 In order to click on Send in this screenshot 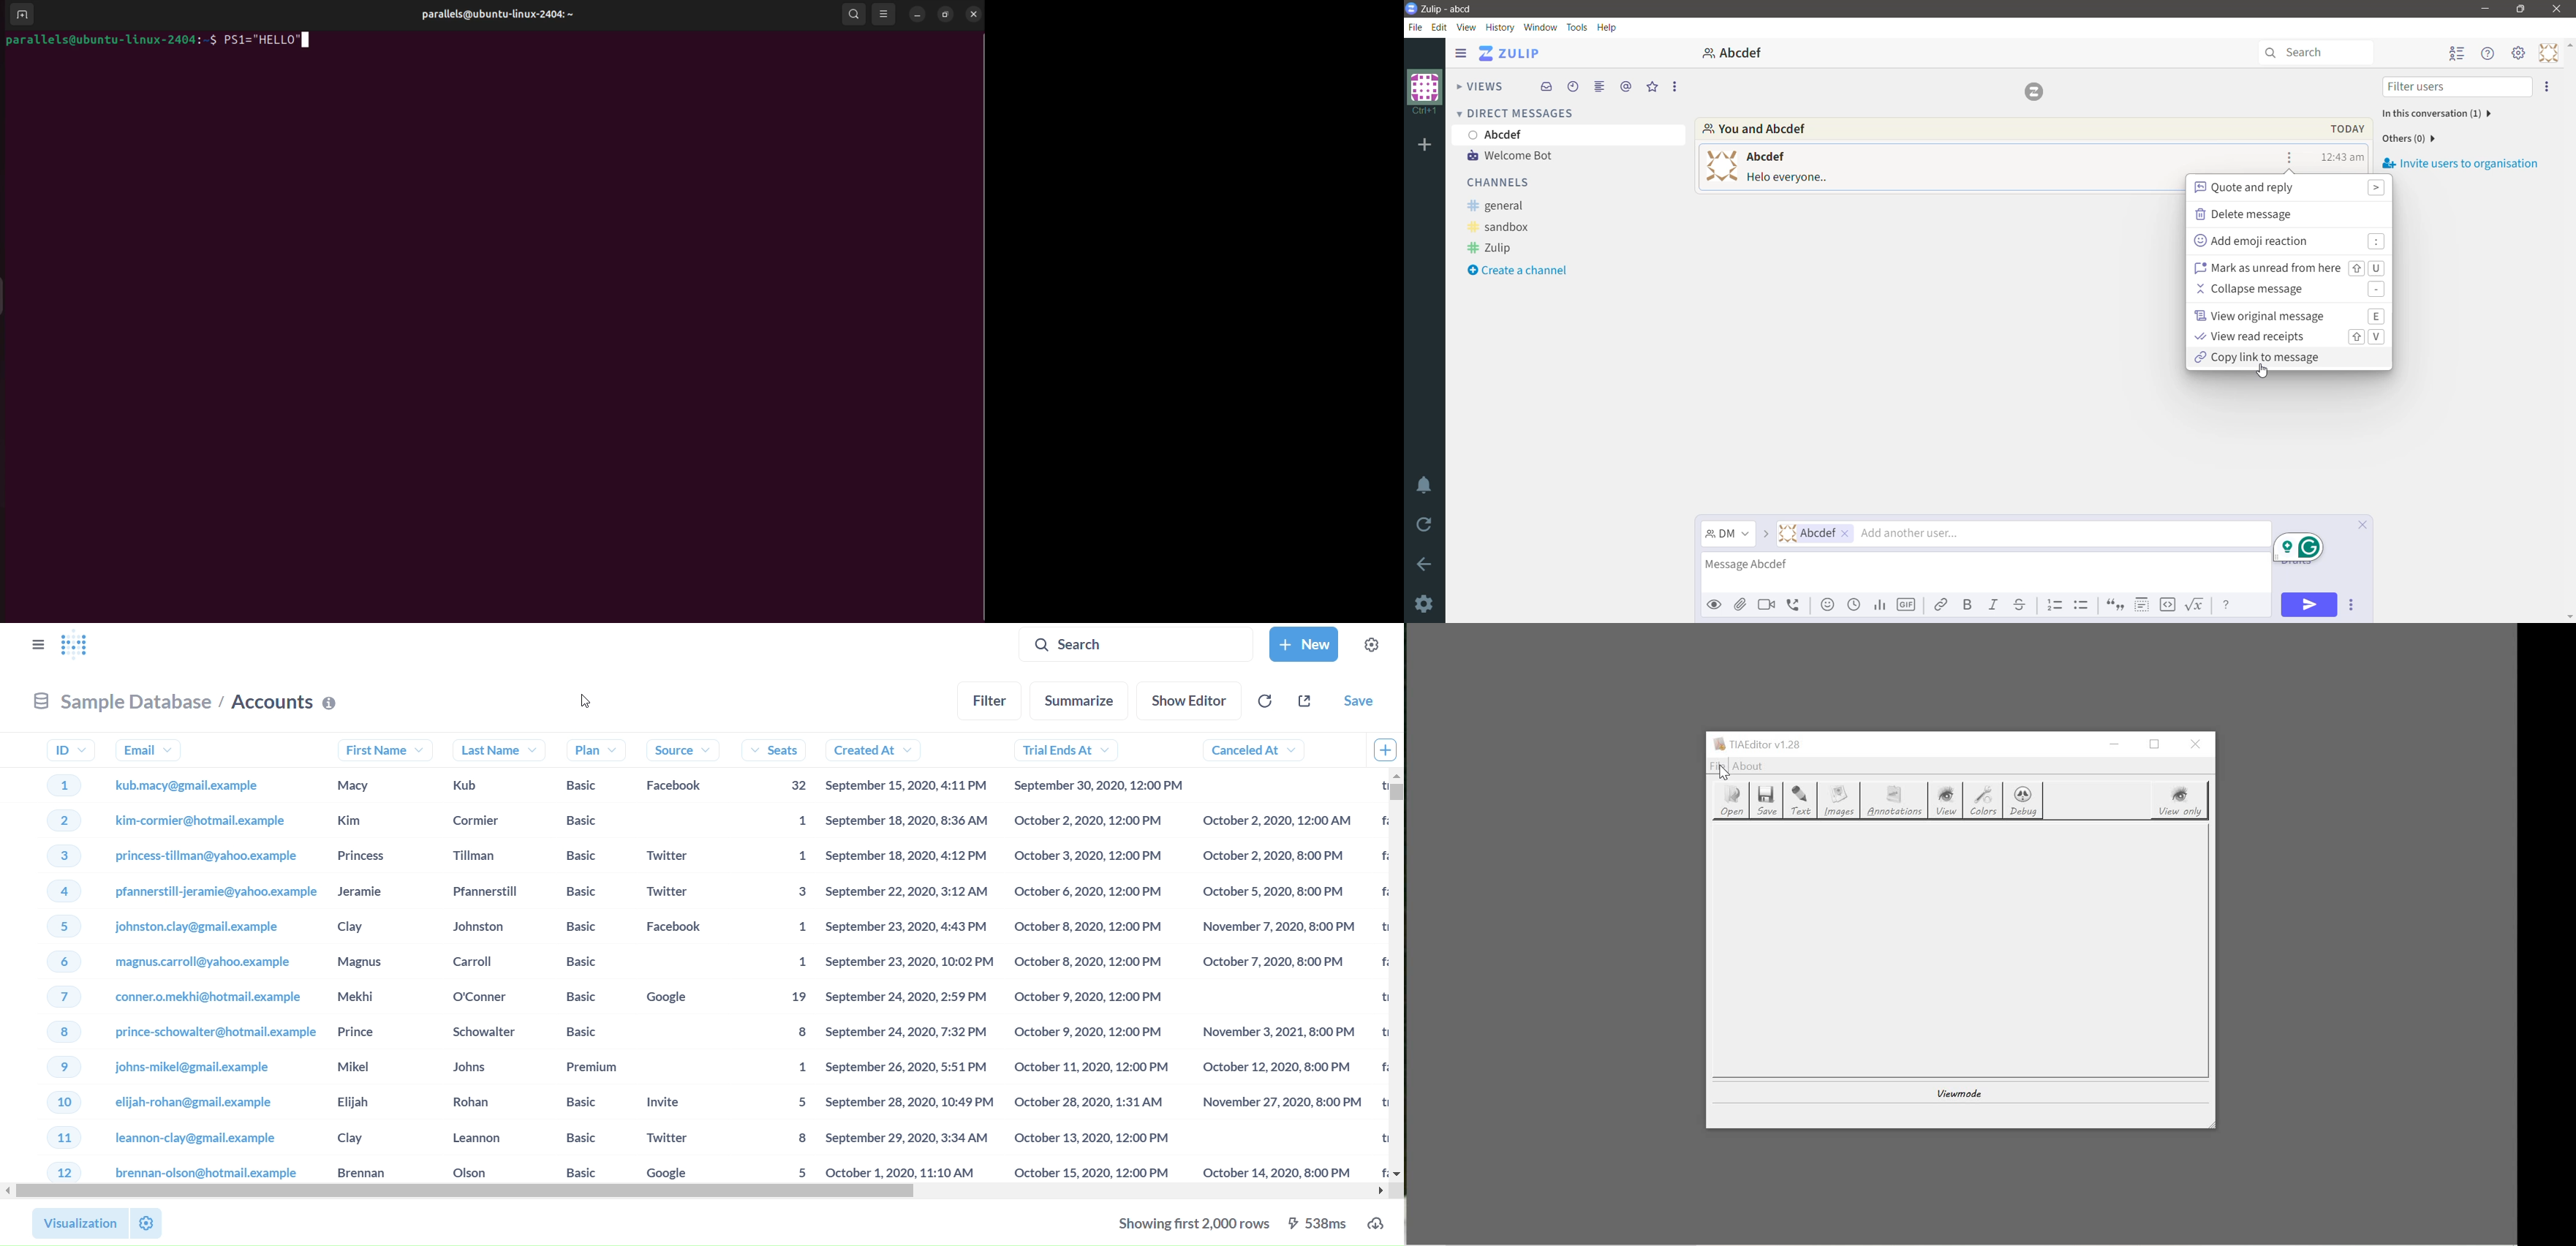, I will do `click(2310, 605)`.